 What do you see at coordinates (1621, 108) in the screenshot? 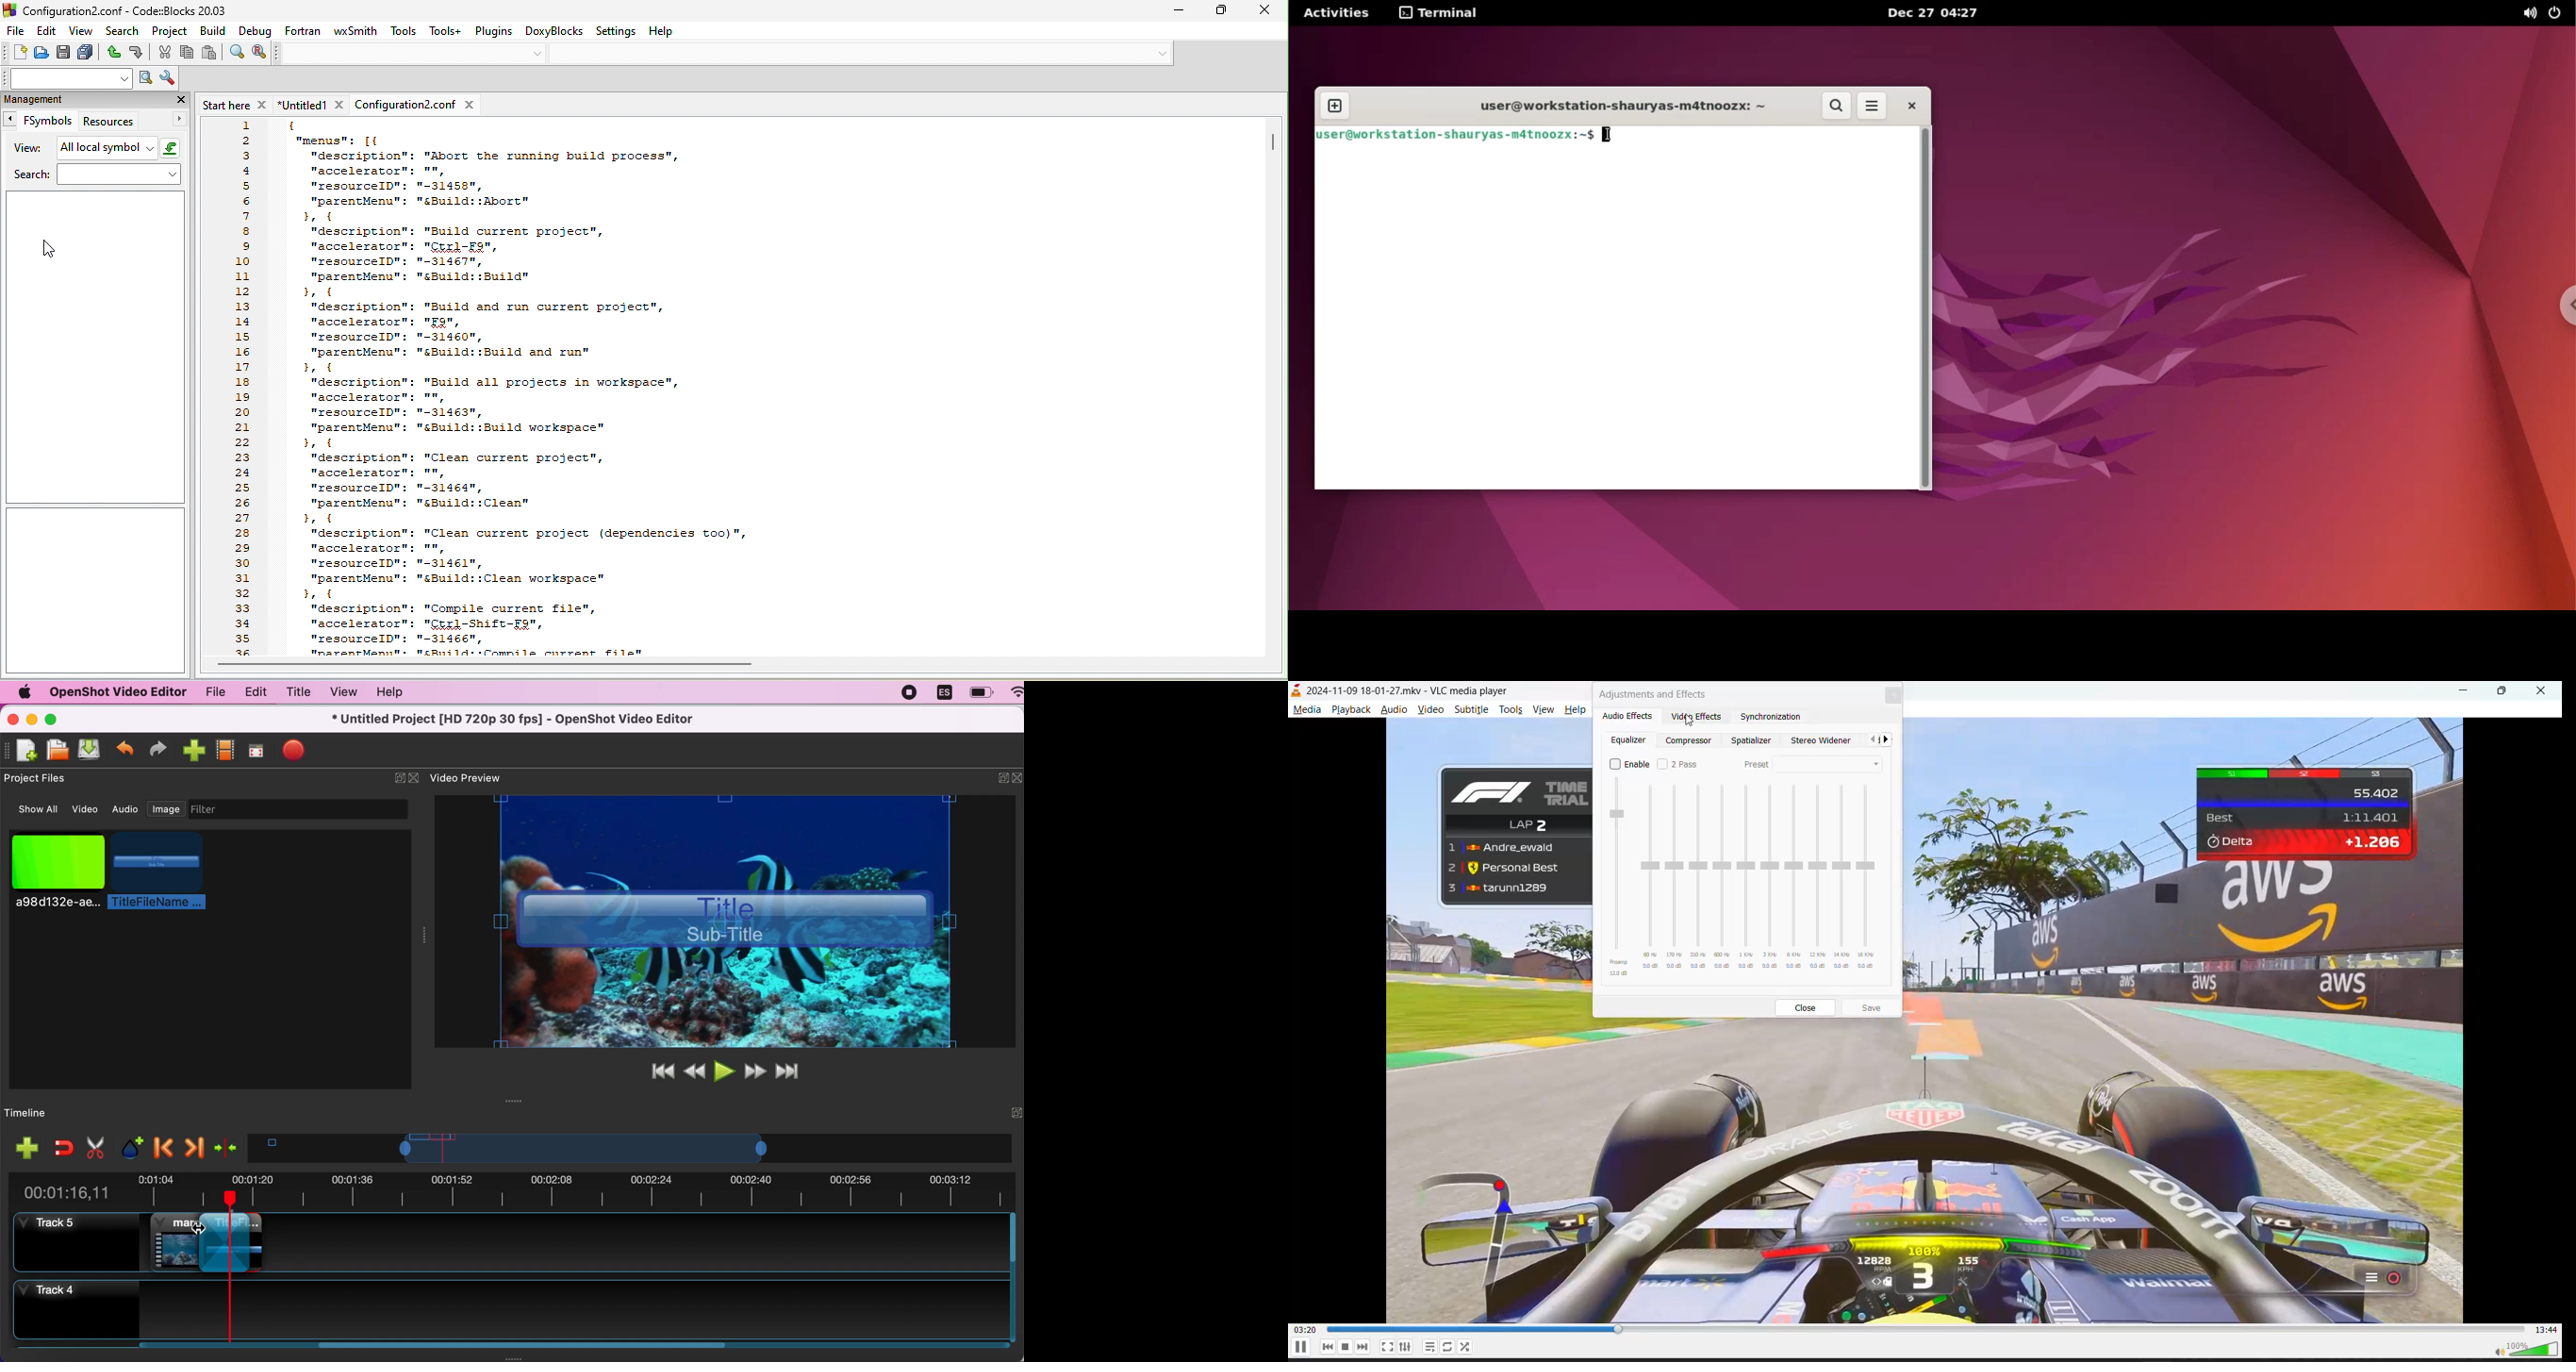
I see `user@workstation-shauryas-m4tnoozx:-$` at bounding box center [1621, 108].